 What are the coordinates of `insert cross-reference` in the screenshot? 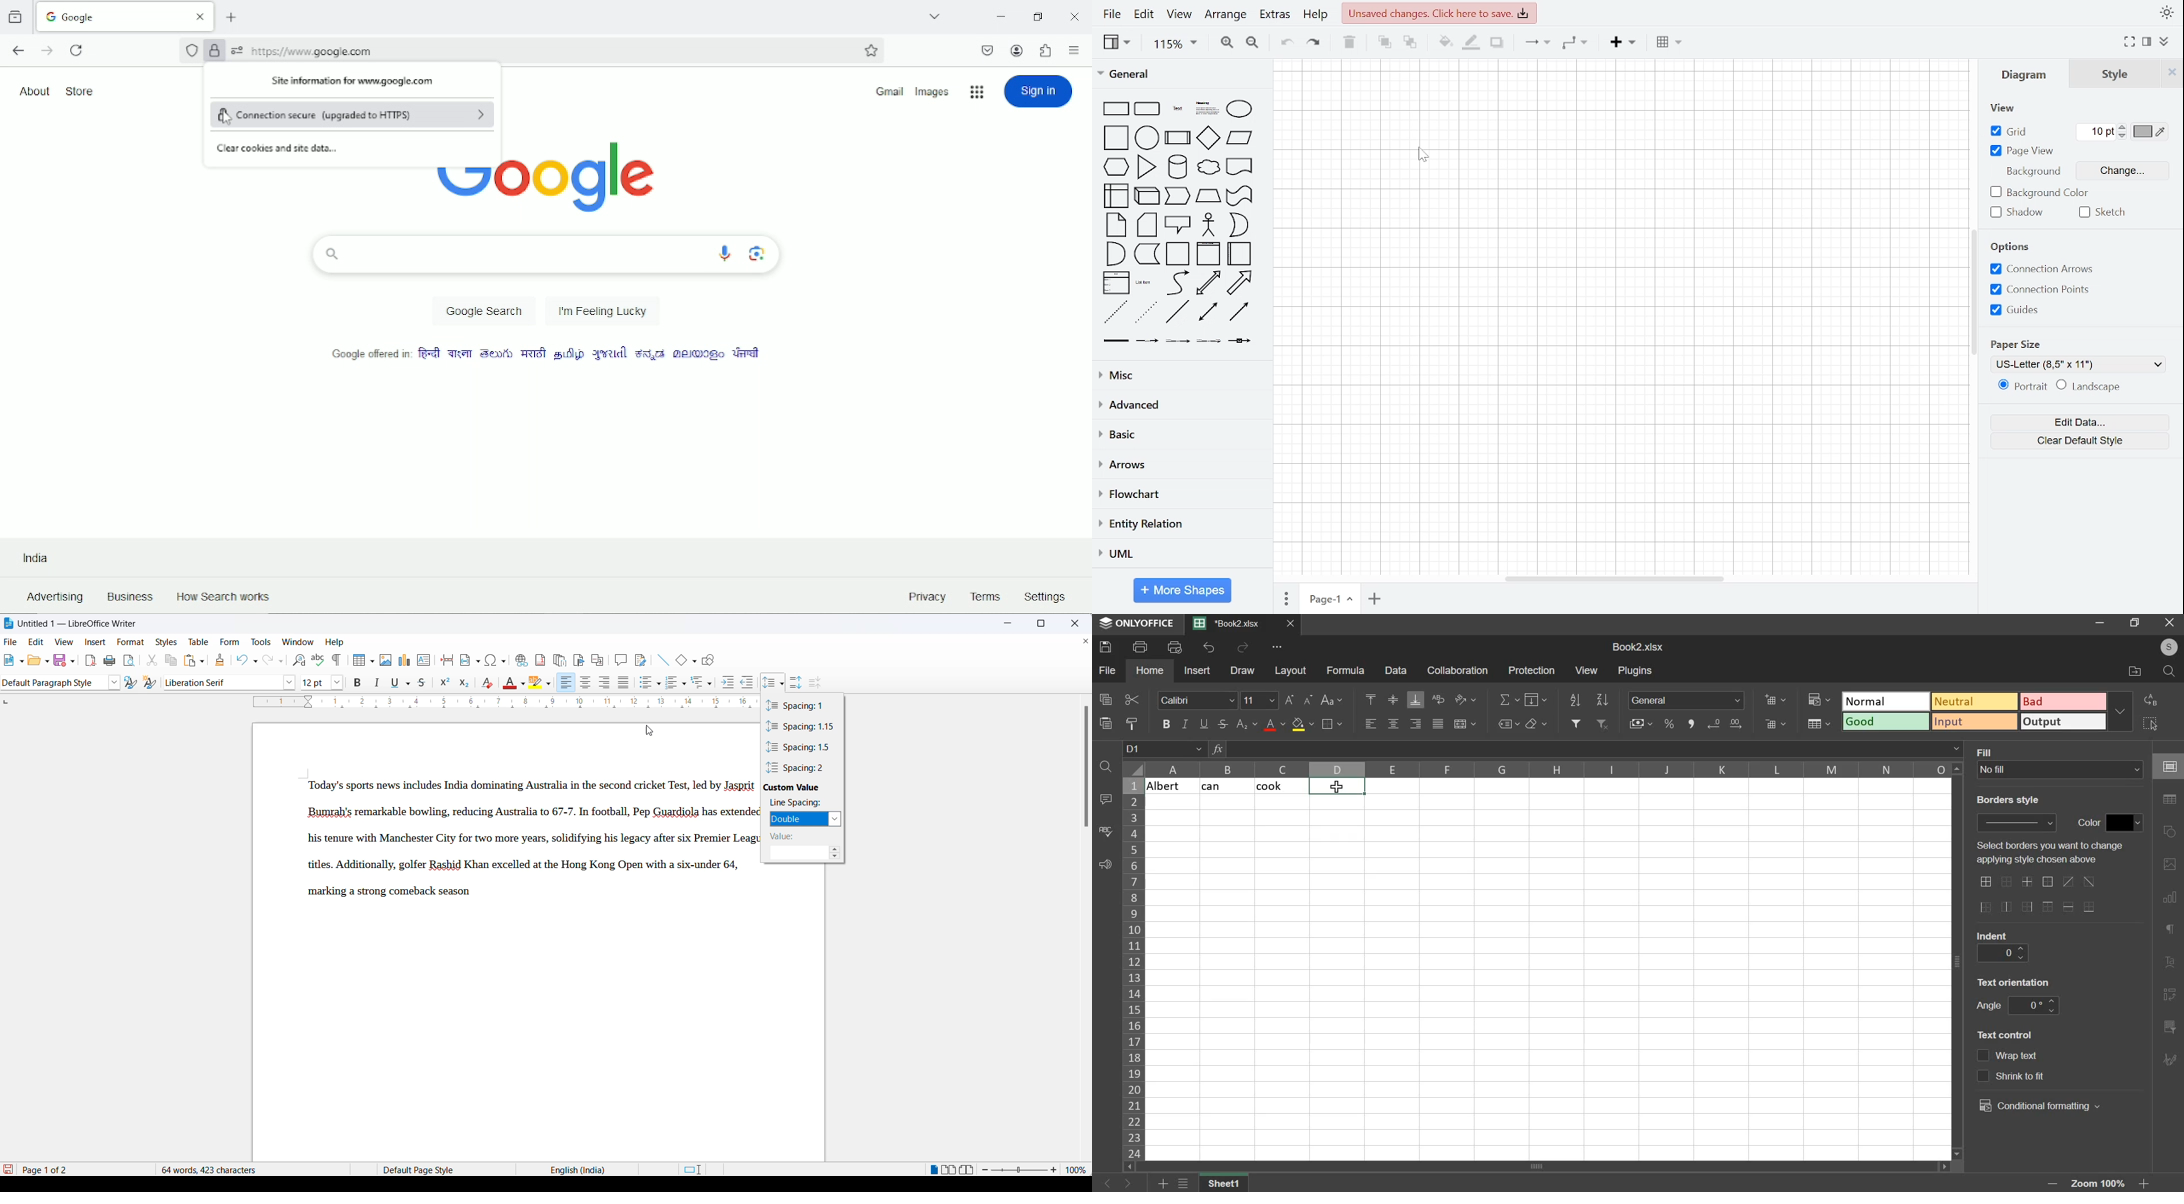 It's located at (597, 658).